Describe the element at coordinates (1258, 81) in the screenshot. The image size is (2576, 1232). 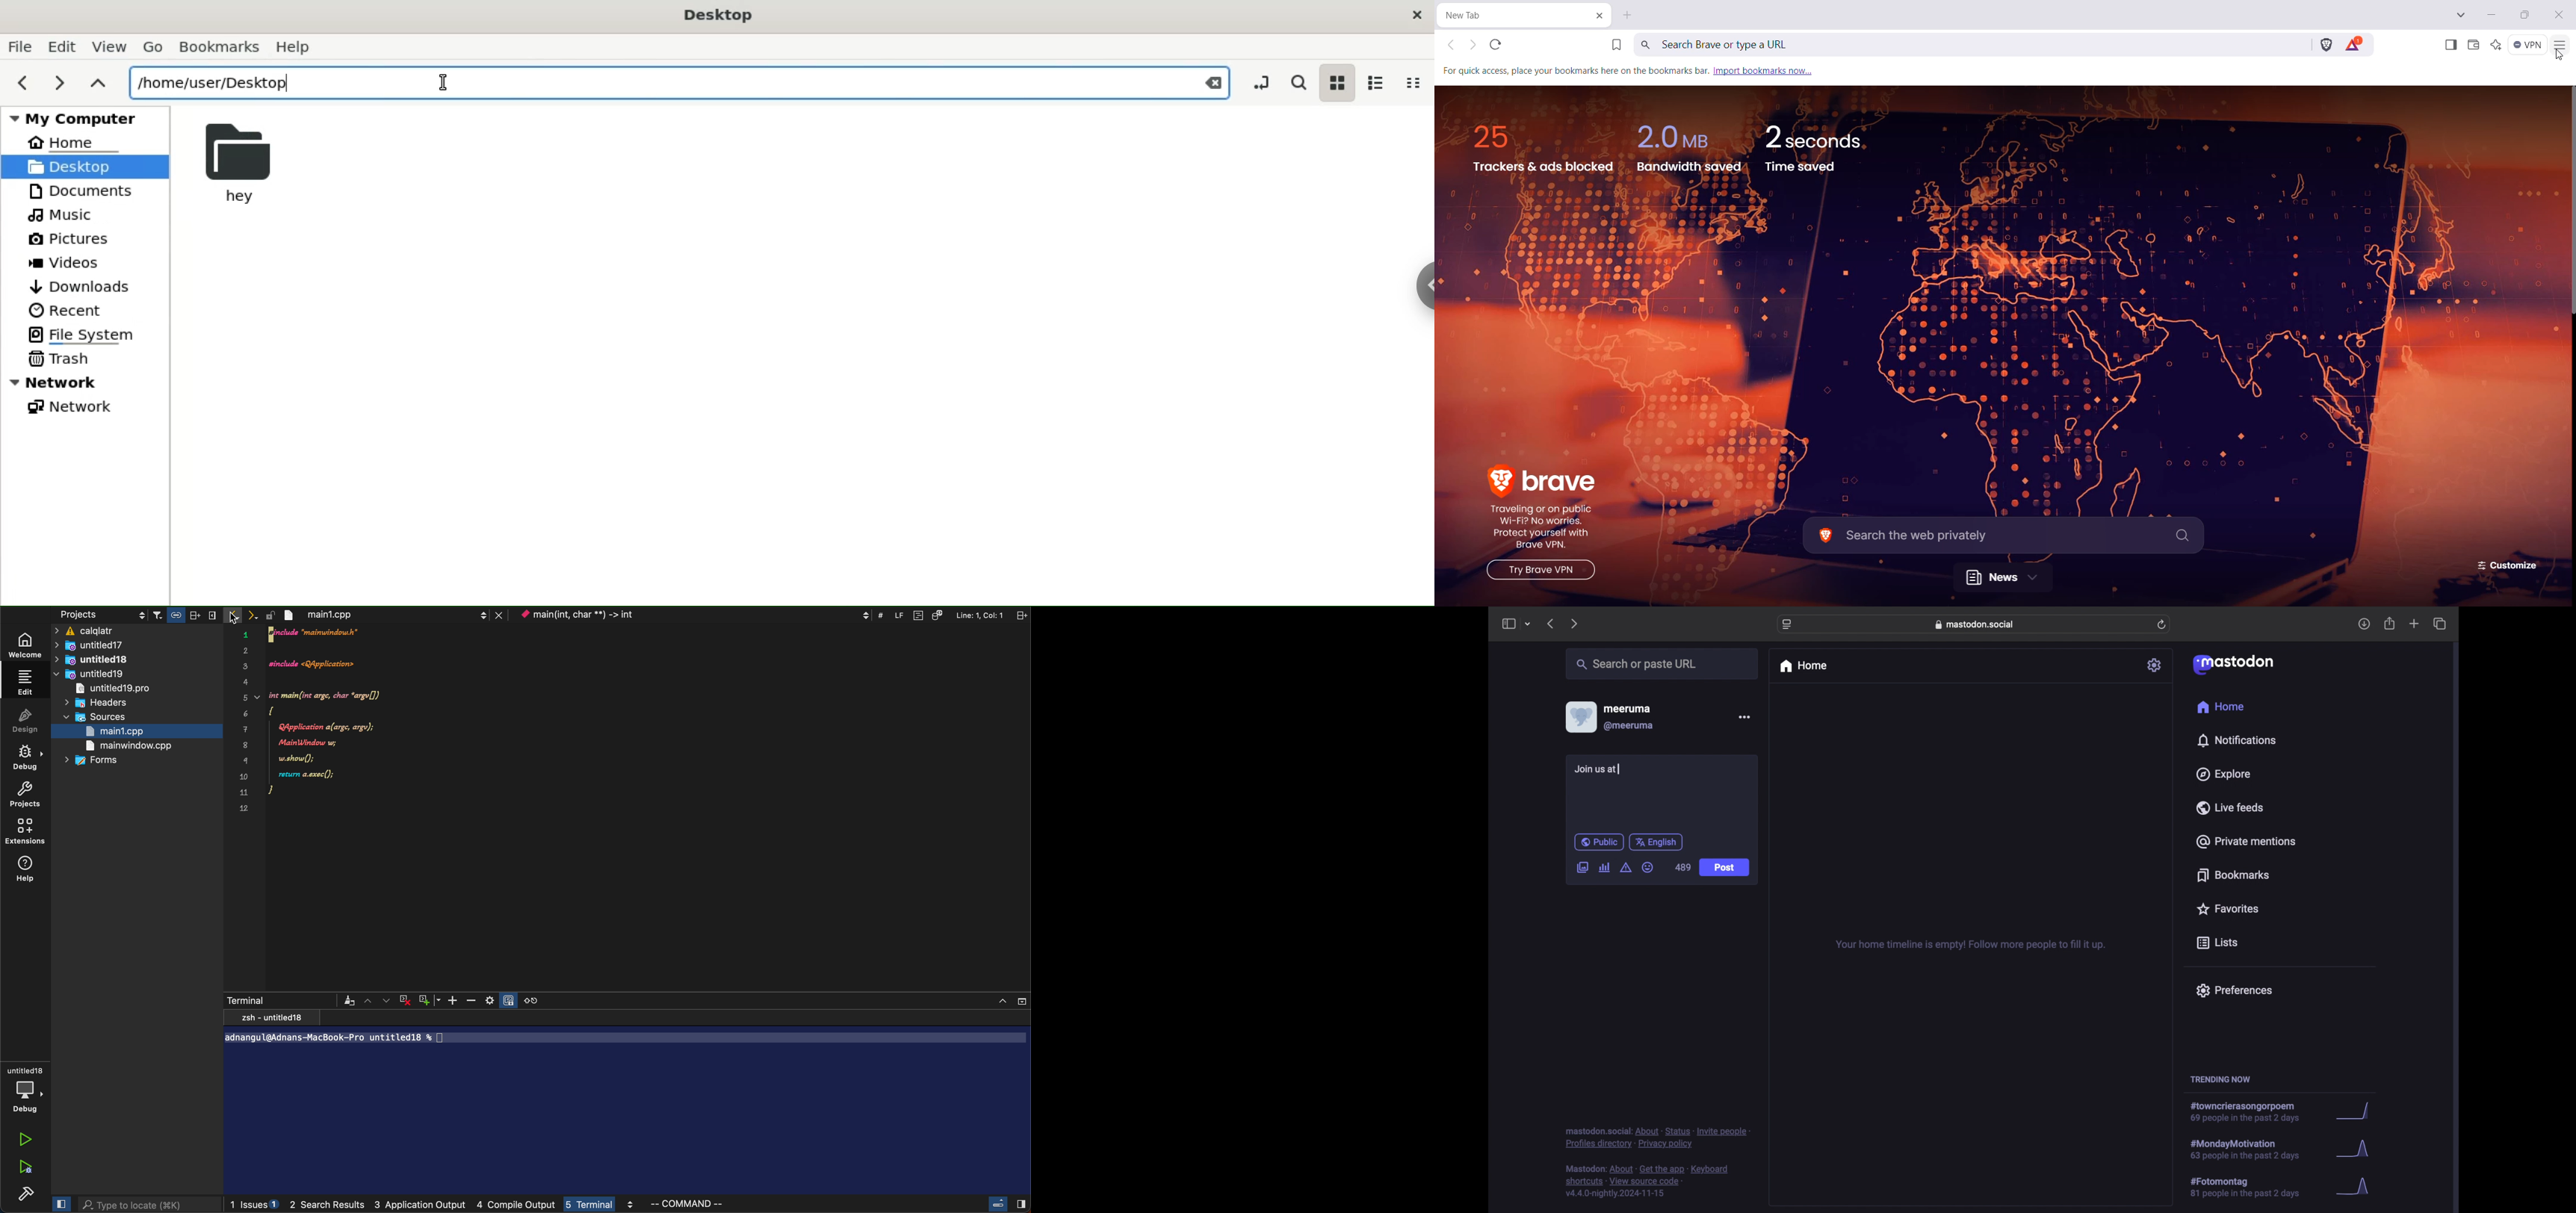
I see `toggle location entry` at that location.